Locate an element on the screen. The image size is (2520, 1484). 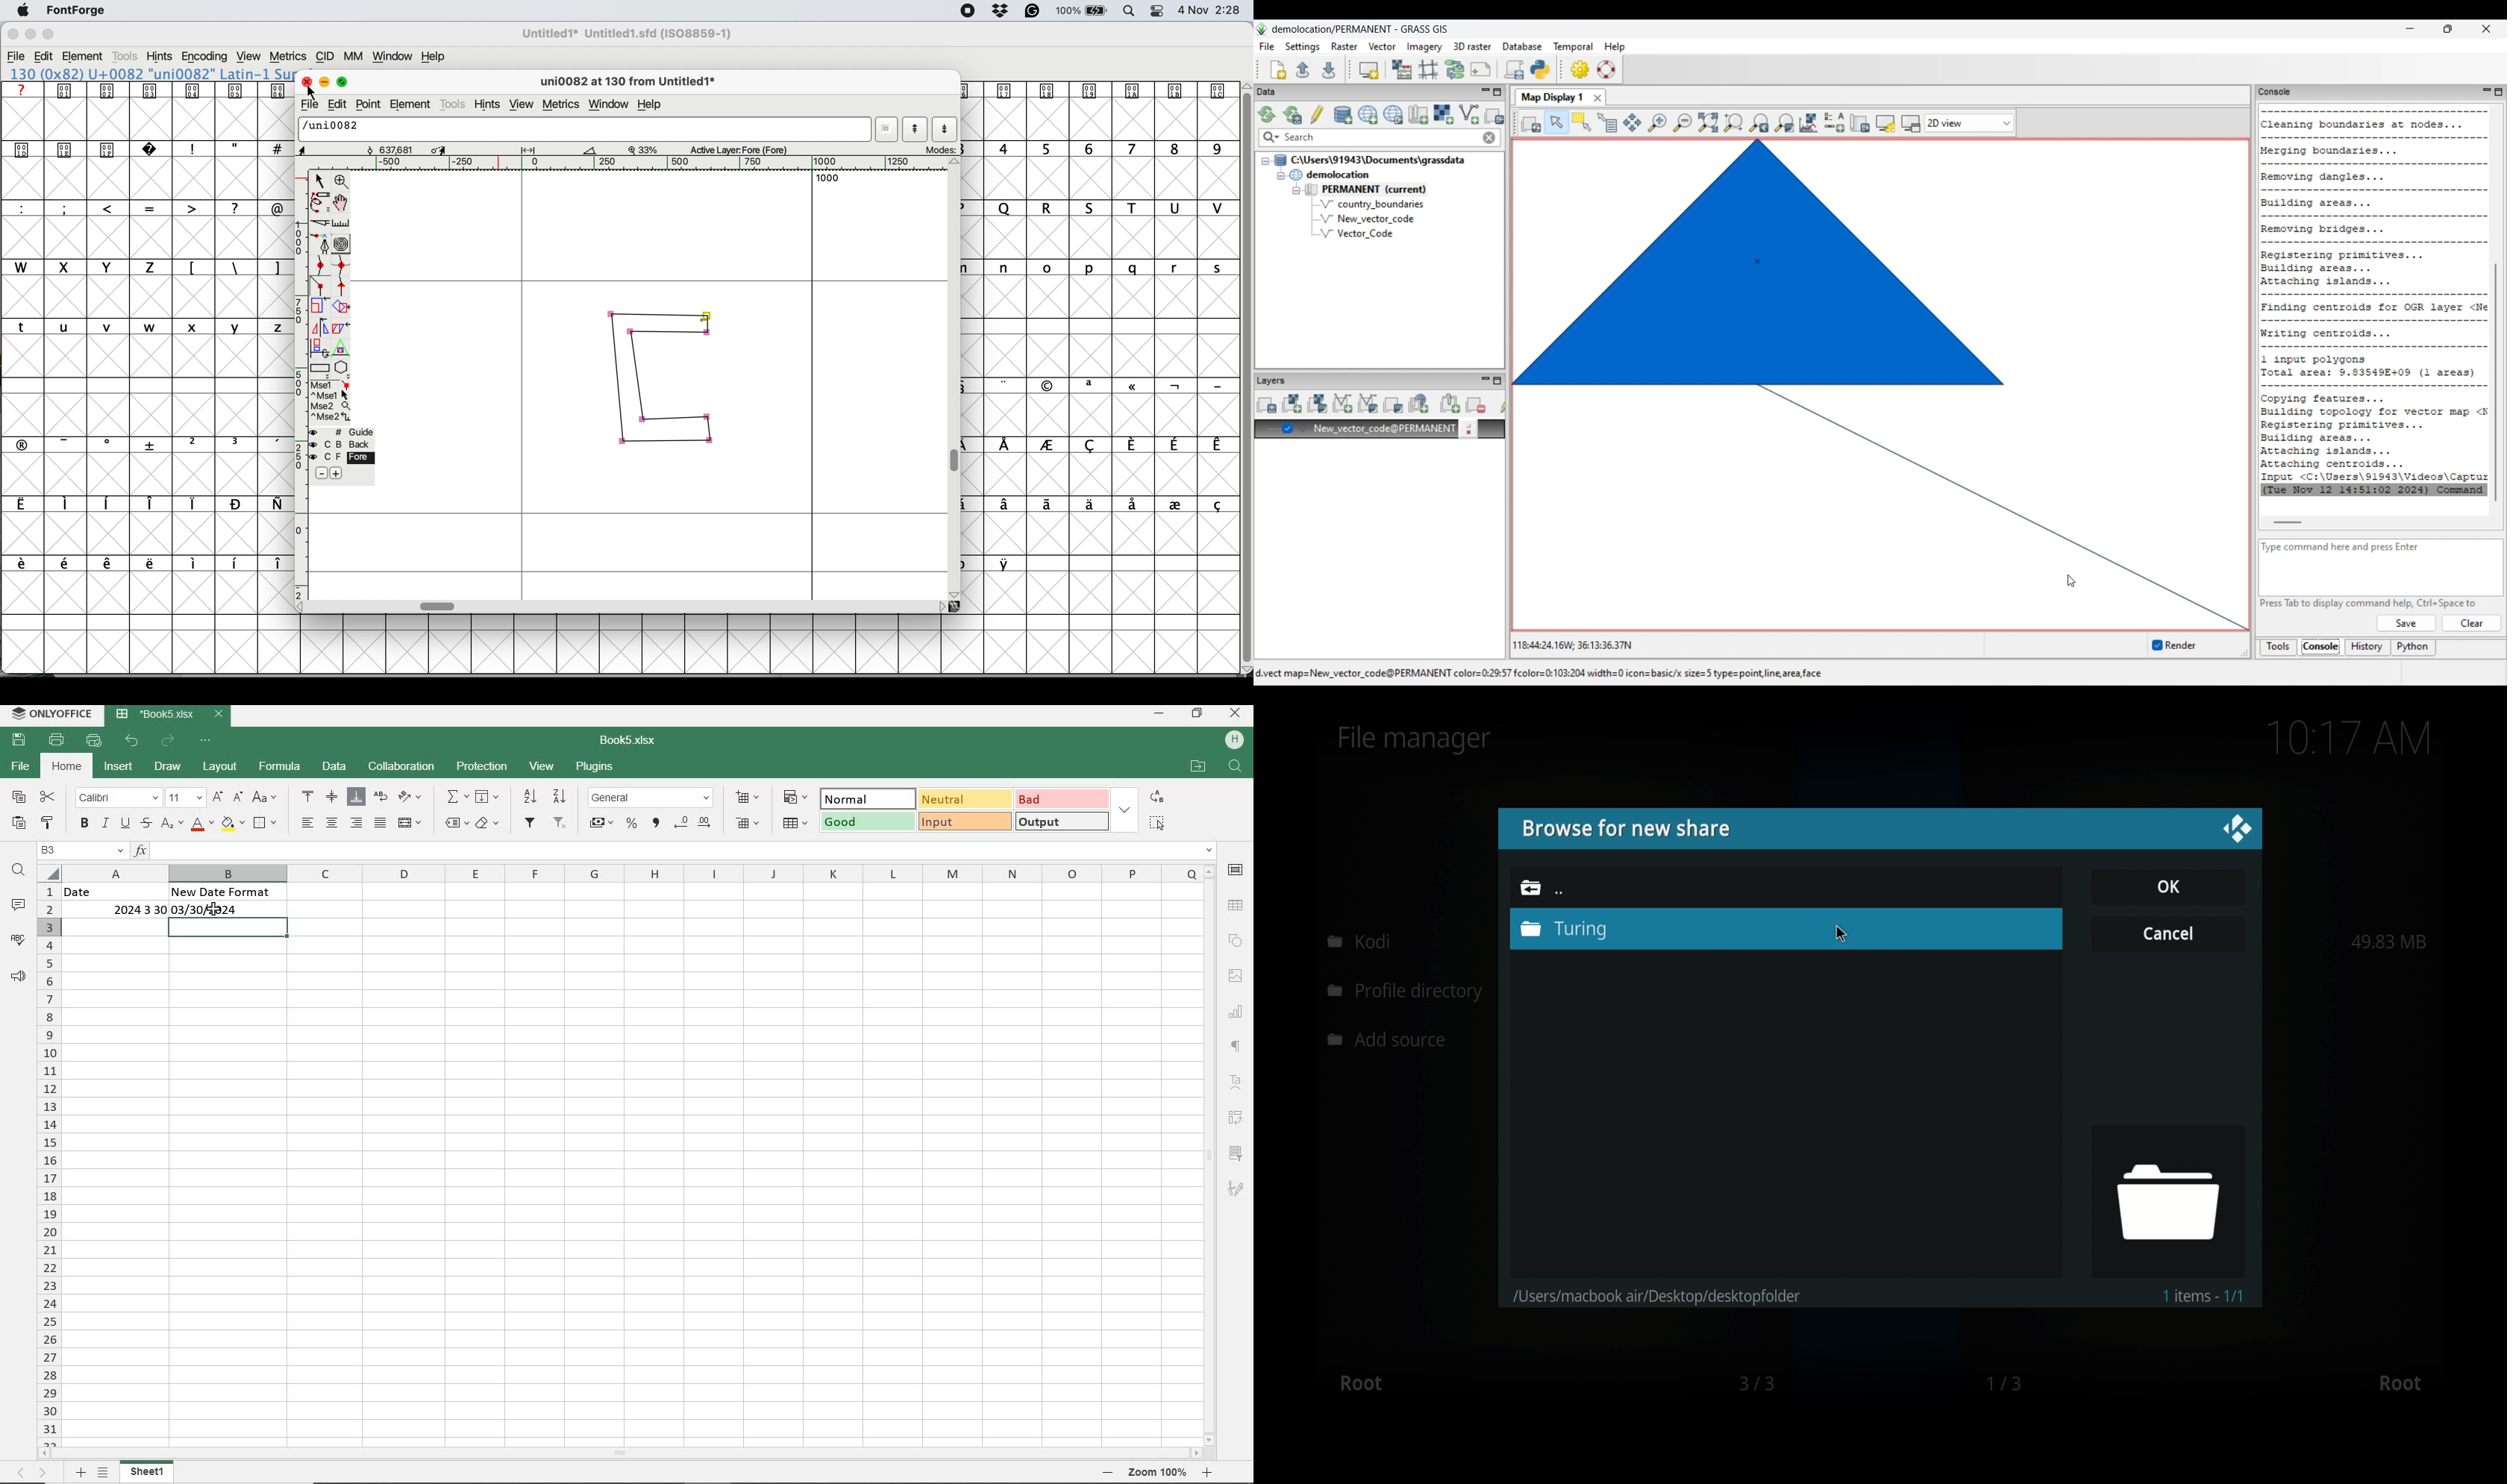
stars and polygons is located at coordinates (343, 370).